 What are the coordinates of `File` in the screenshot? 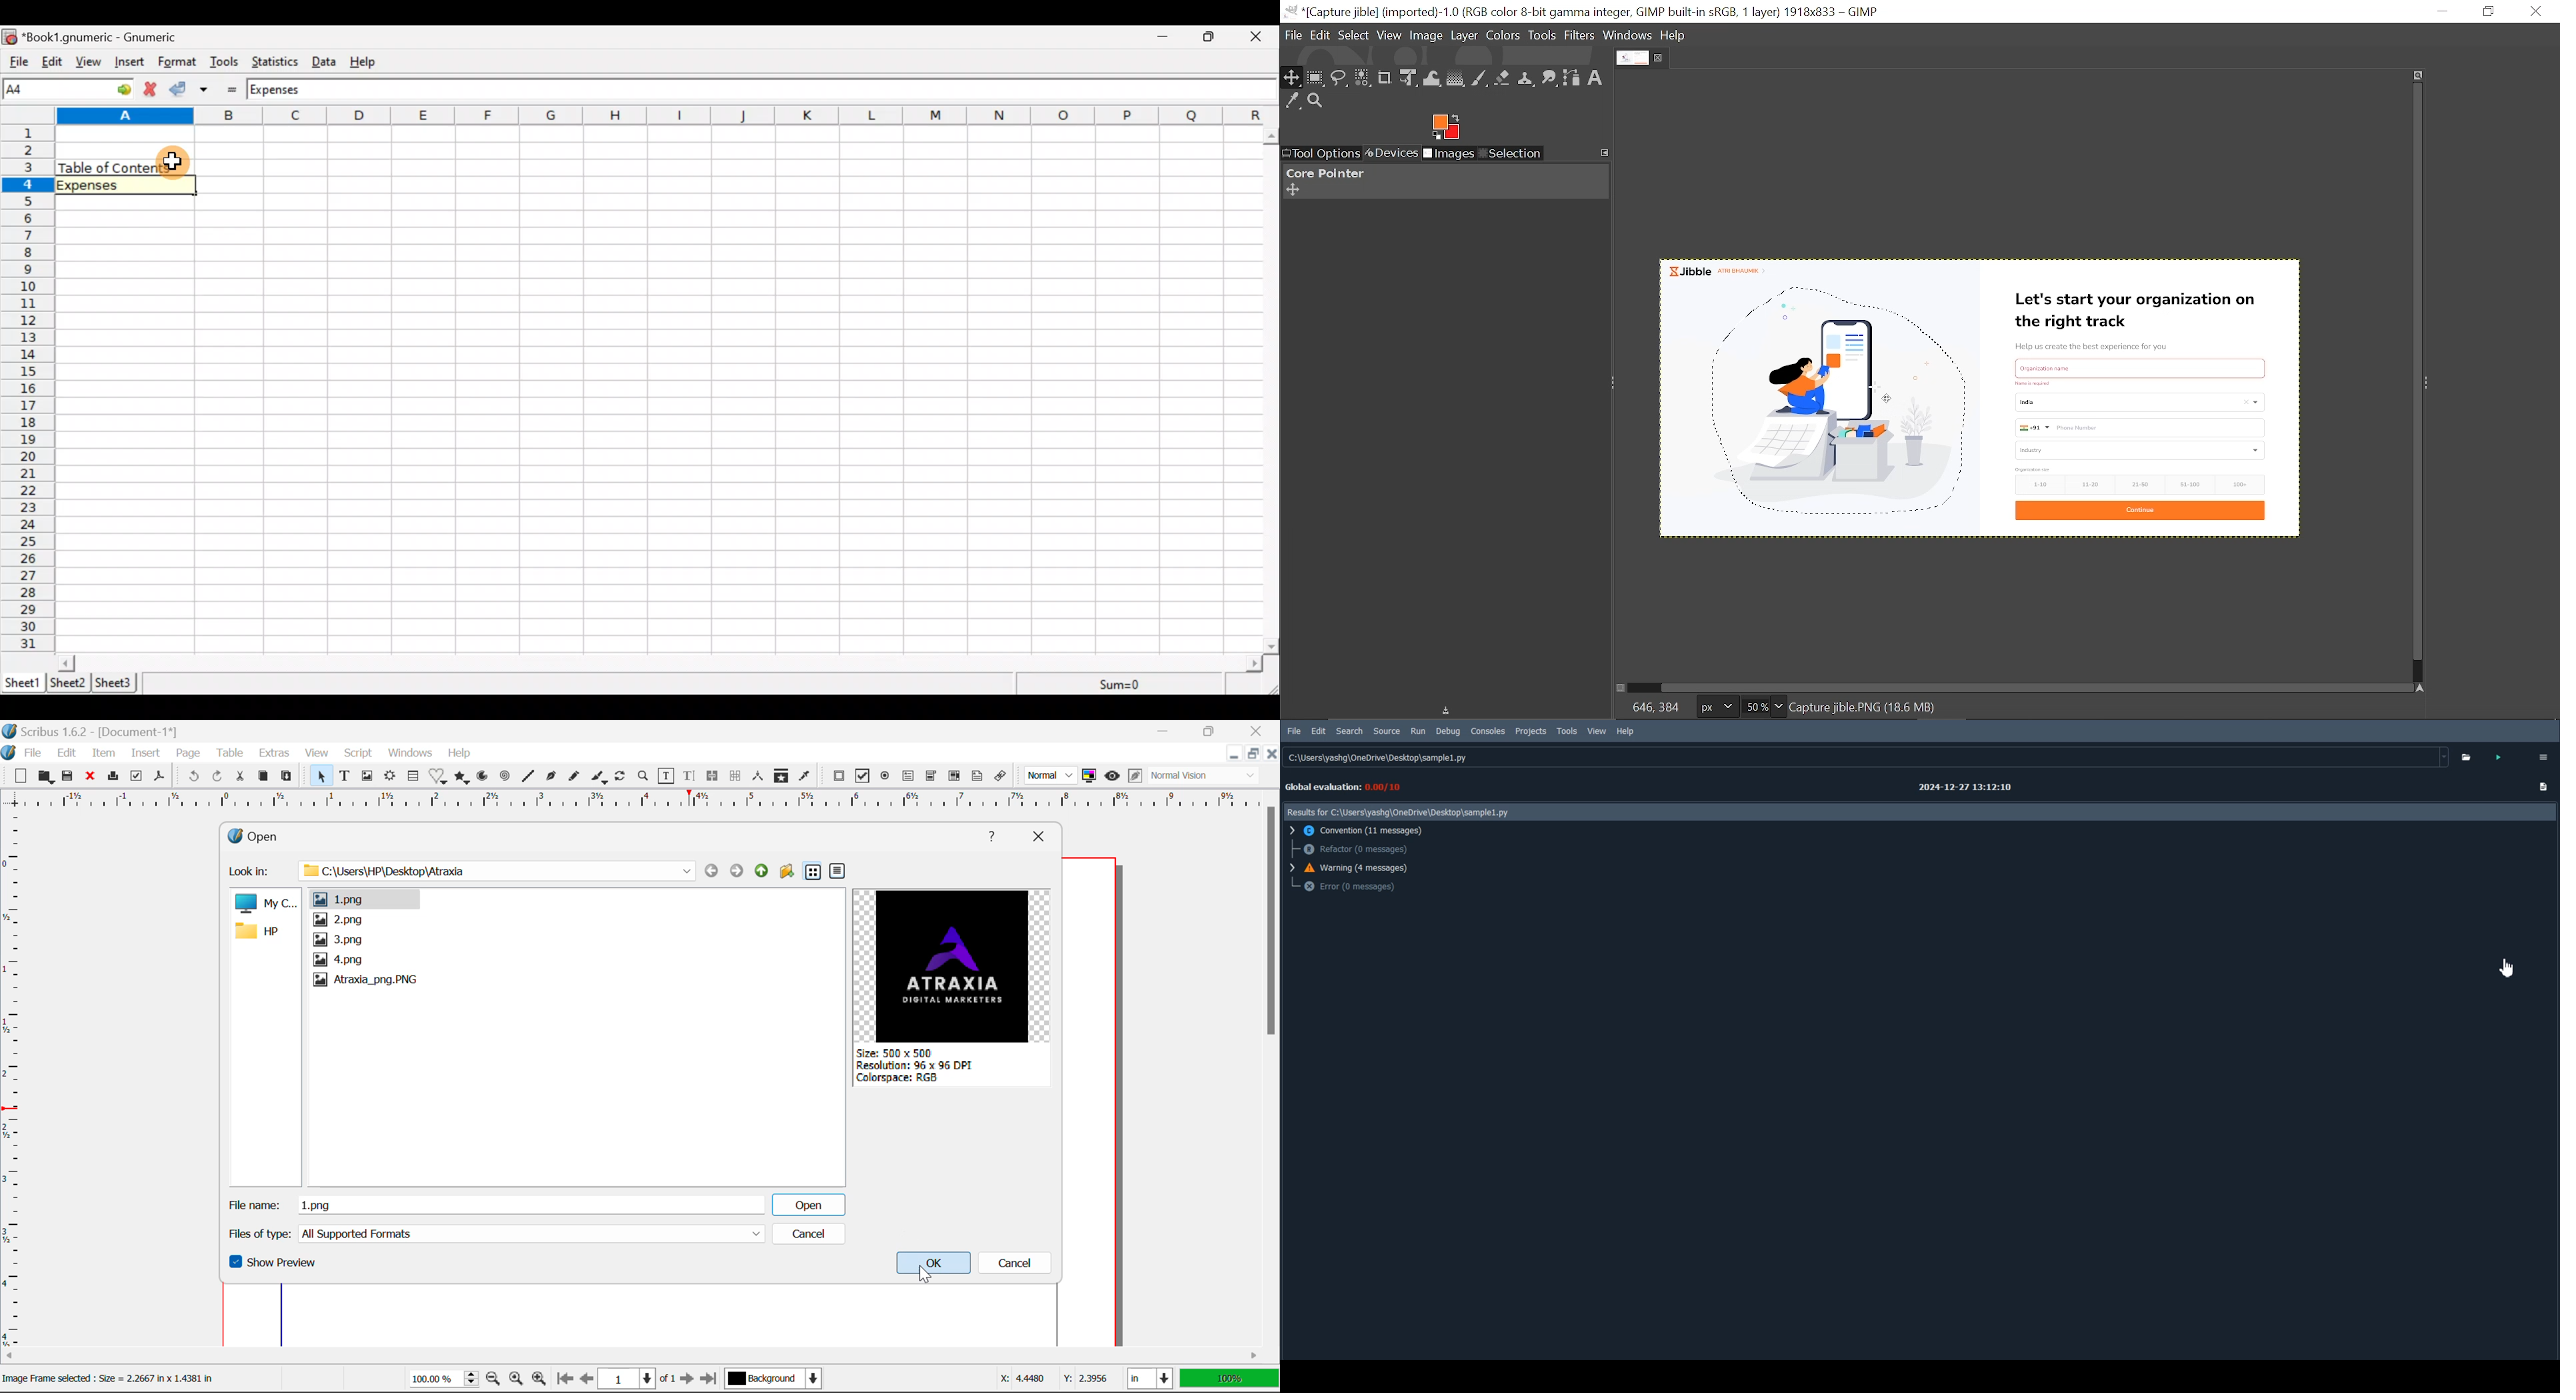 It's located at (1293, 36).